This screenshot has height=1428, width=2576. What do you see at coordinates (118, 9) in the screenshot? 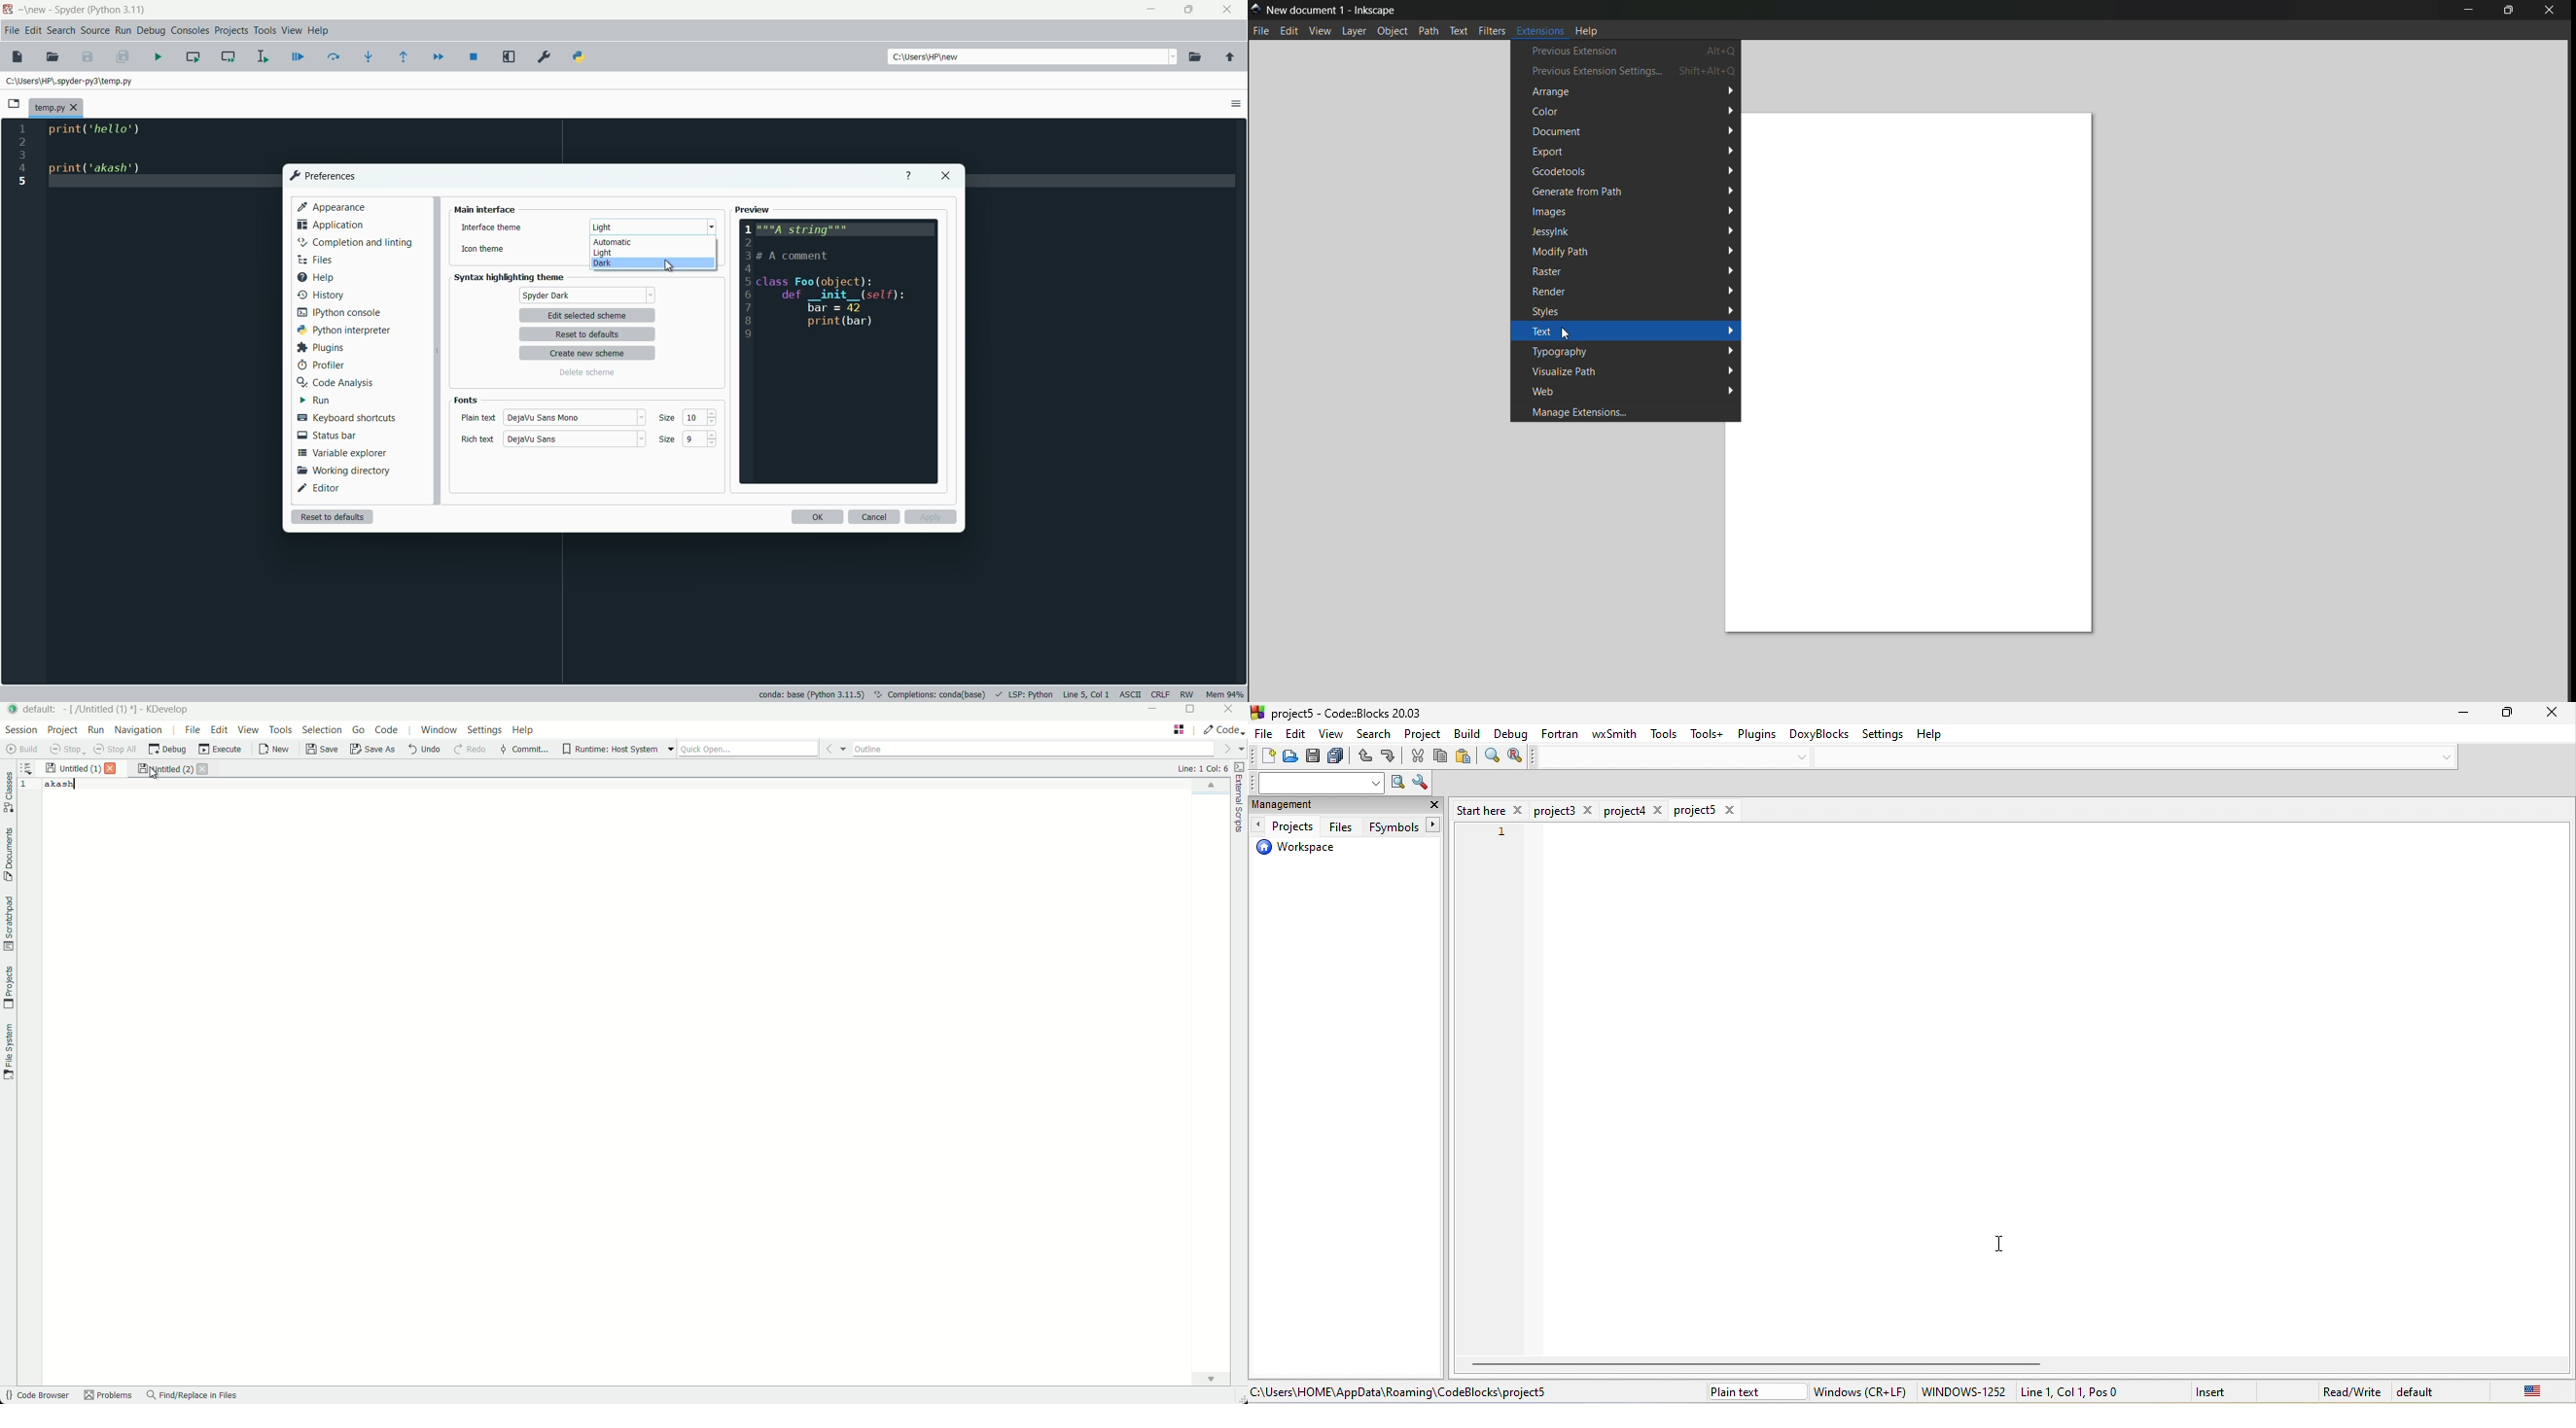
I see `python 3.11` at bounding box center [118, 9].